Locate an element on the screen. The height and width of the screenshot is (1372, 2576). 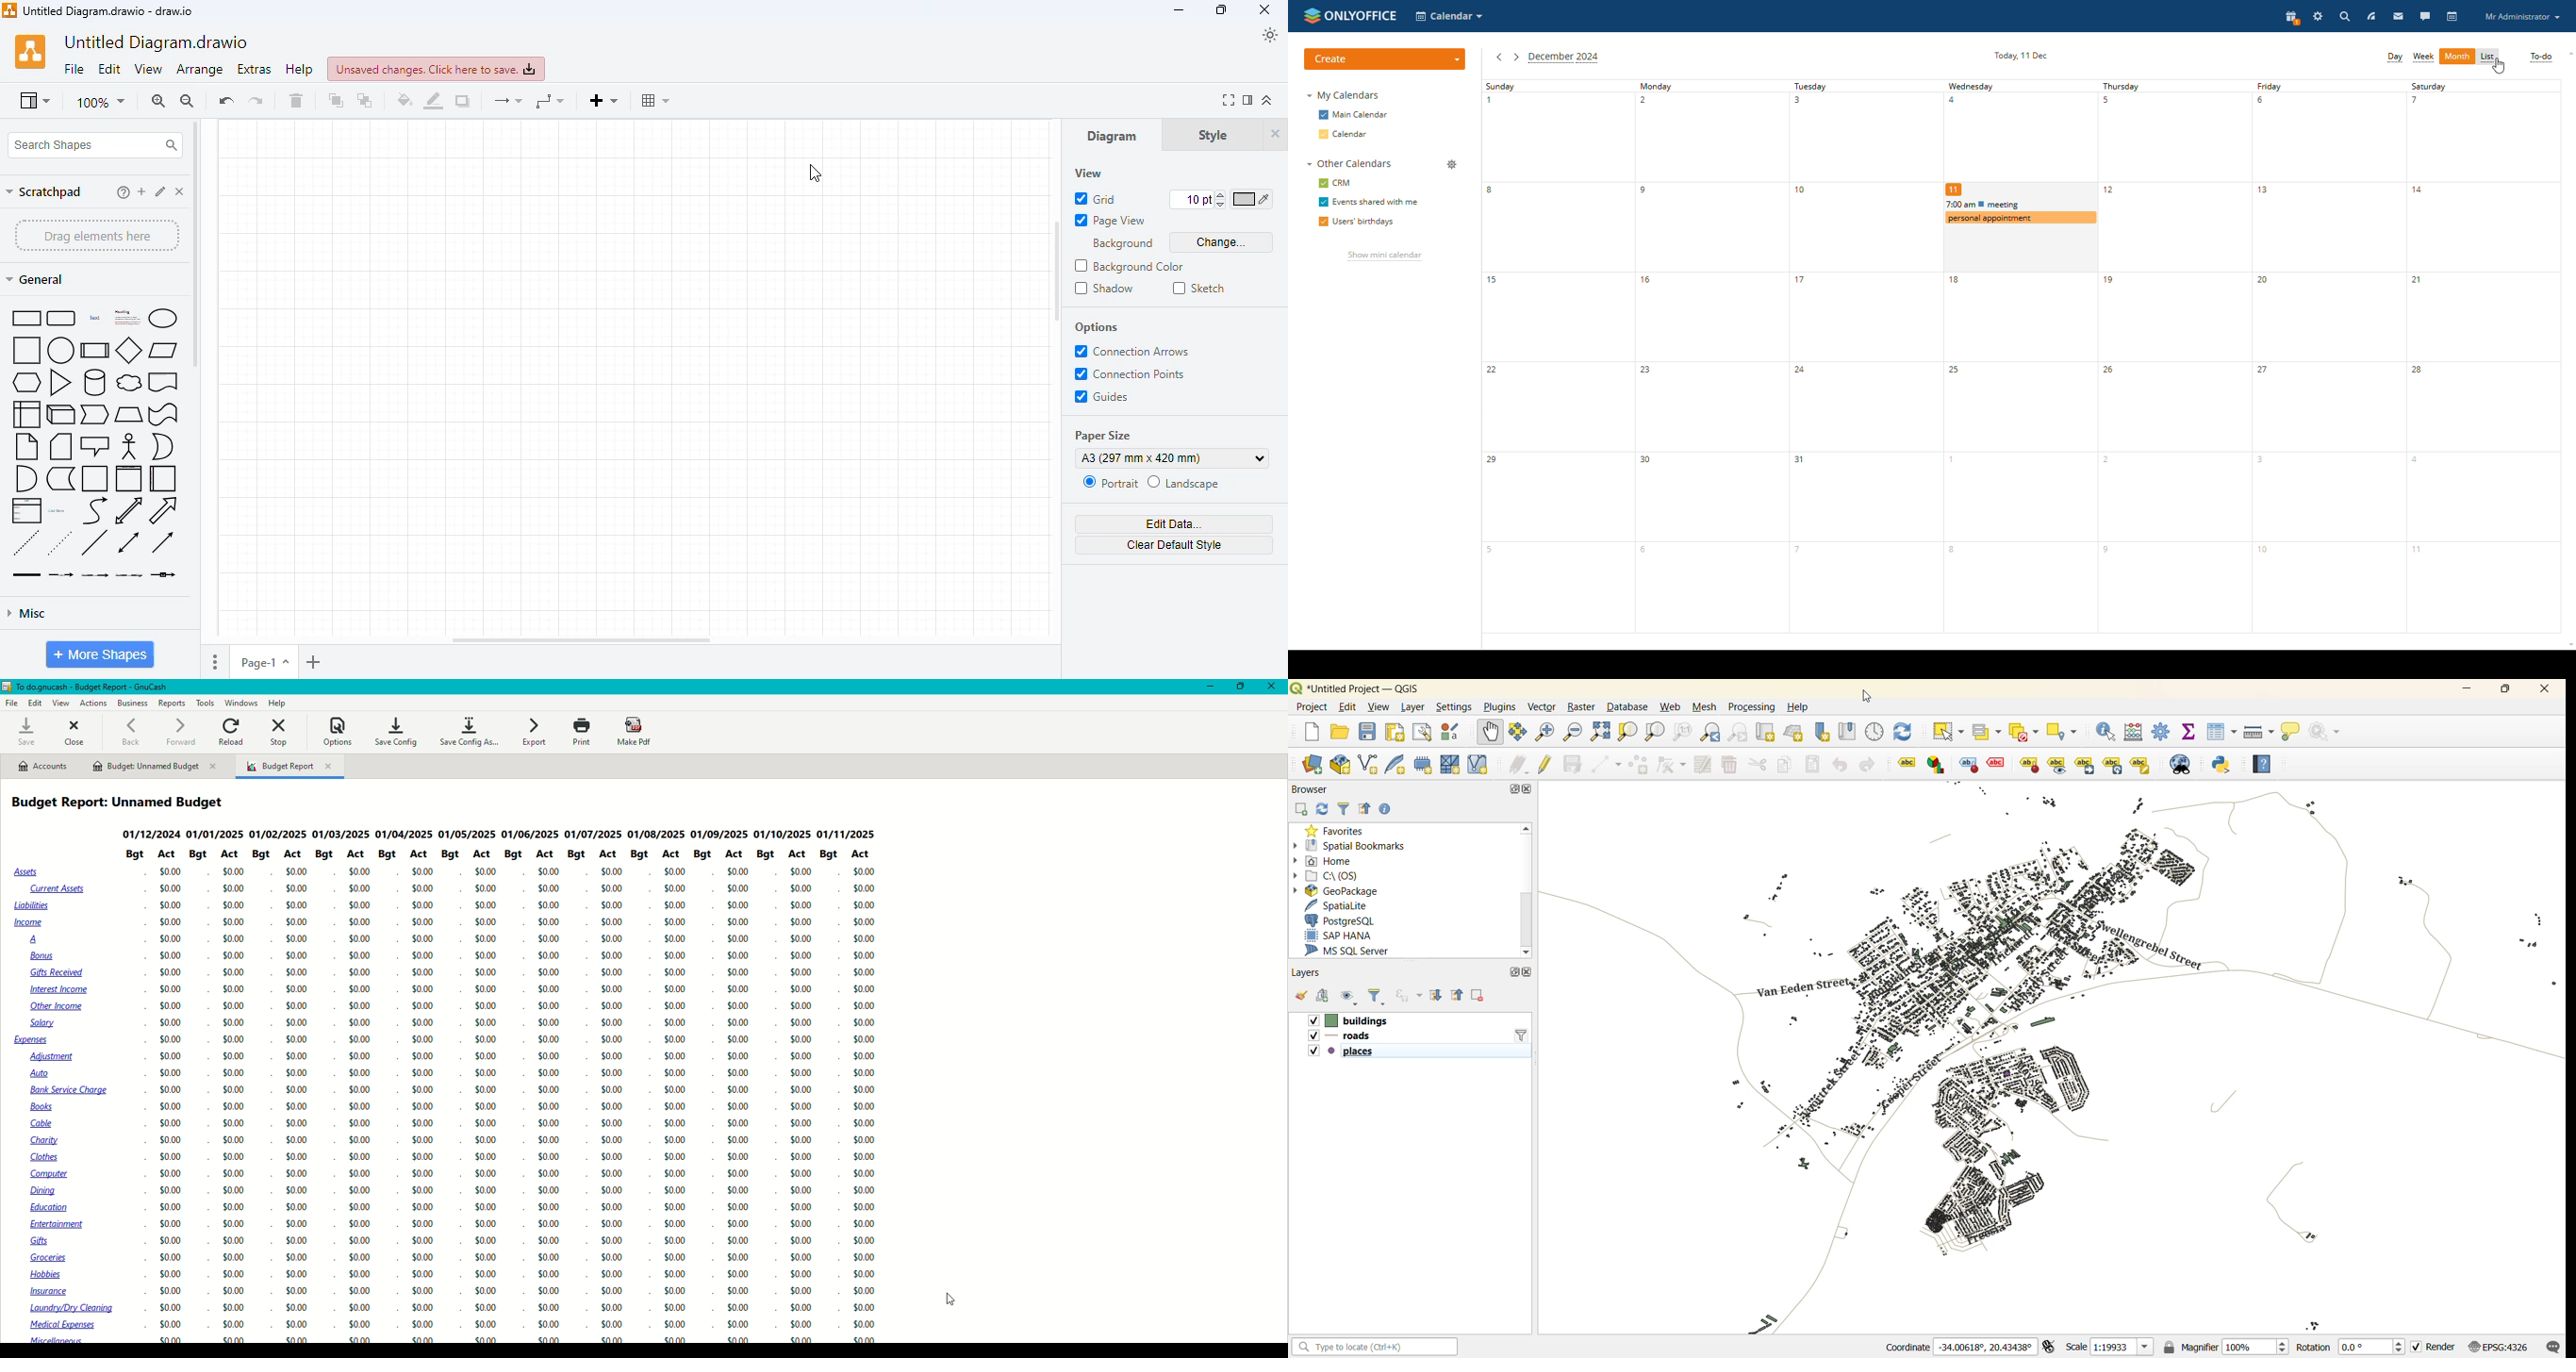
map is located at coordinates (2060, 1057).